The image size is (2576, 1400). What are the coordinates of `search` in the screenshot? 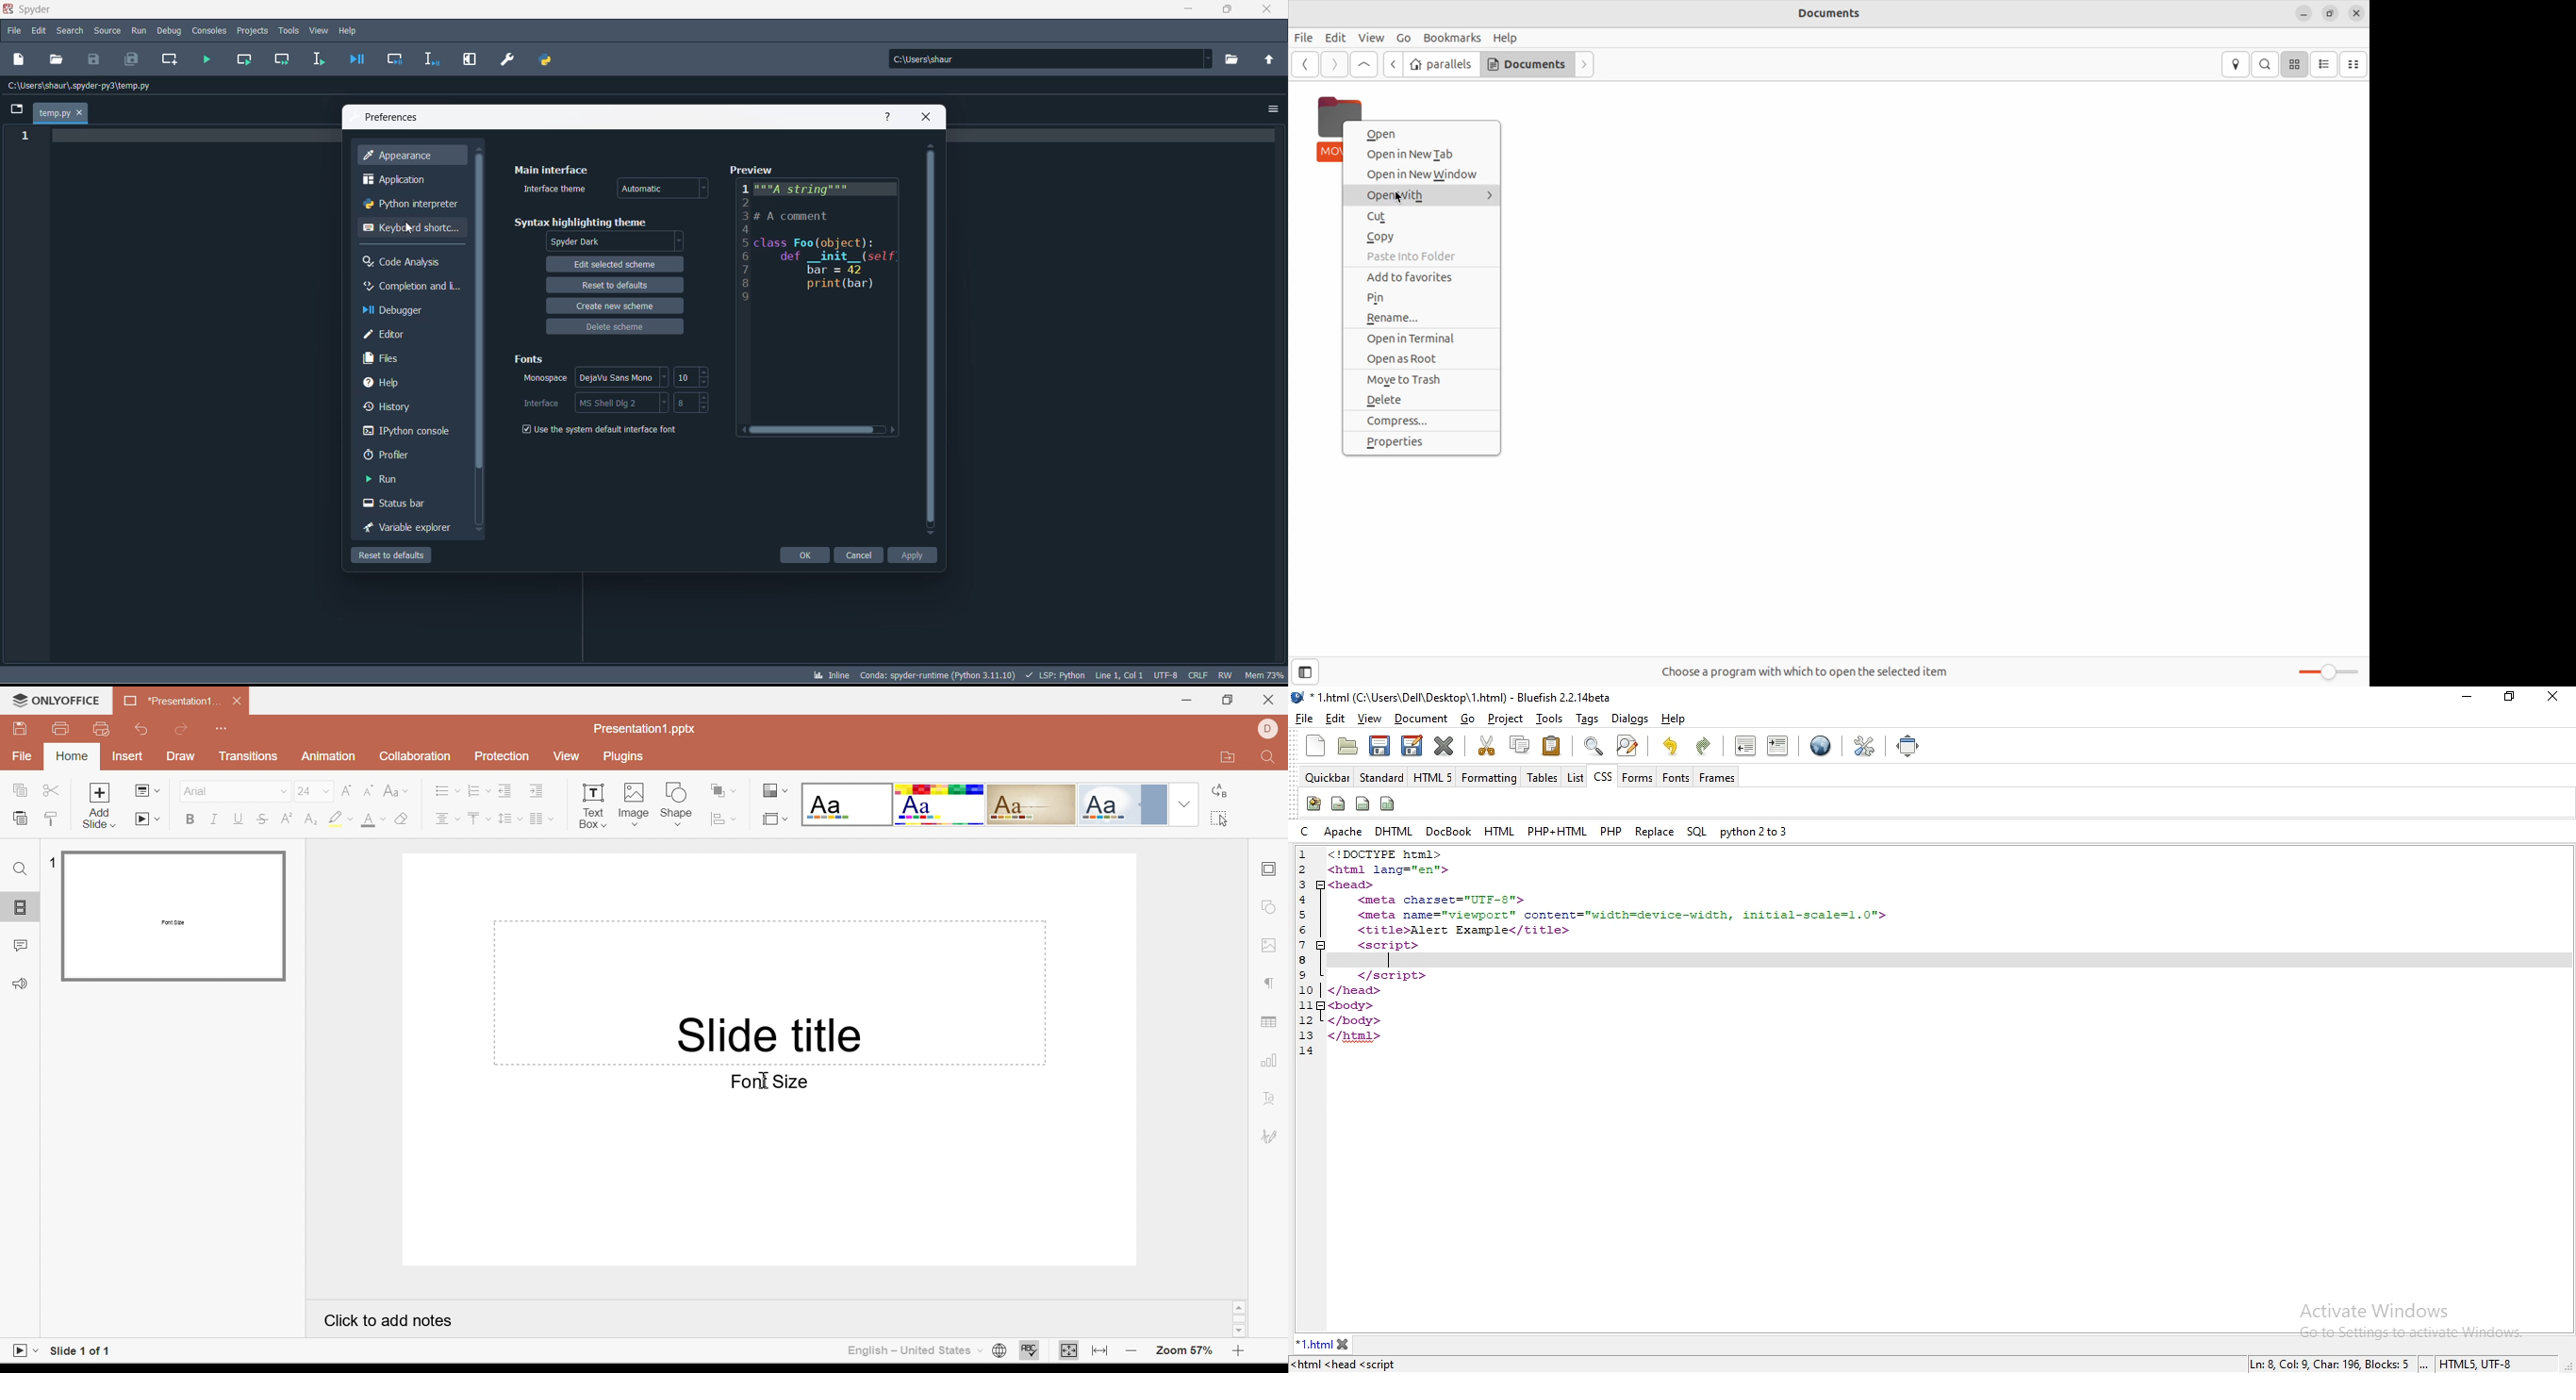 It's located at (2266, 64).